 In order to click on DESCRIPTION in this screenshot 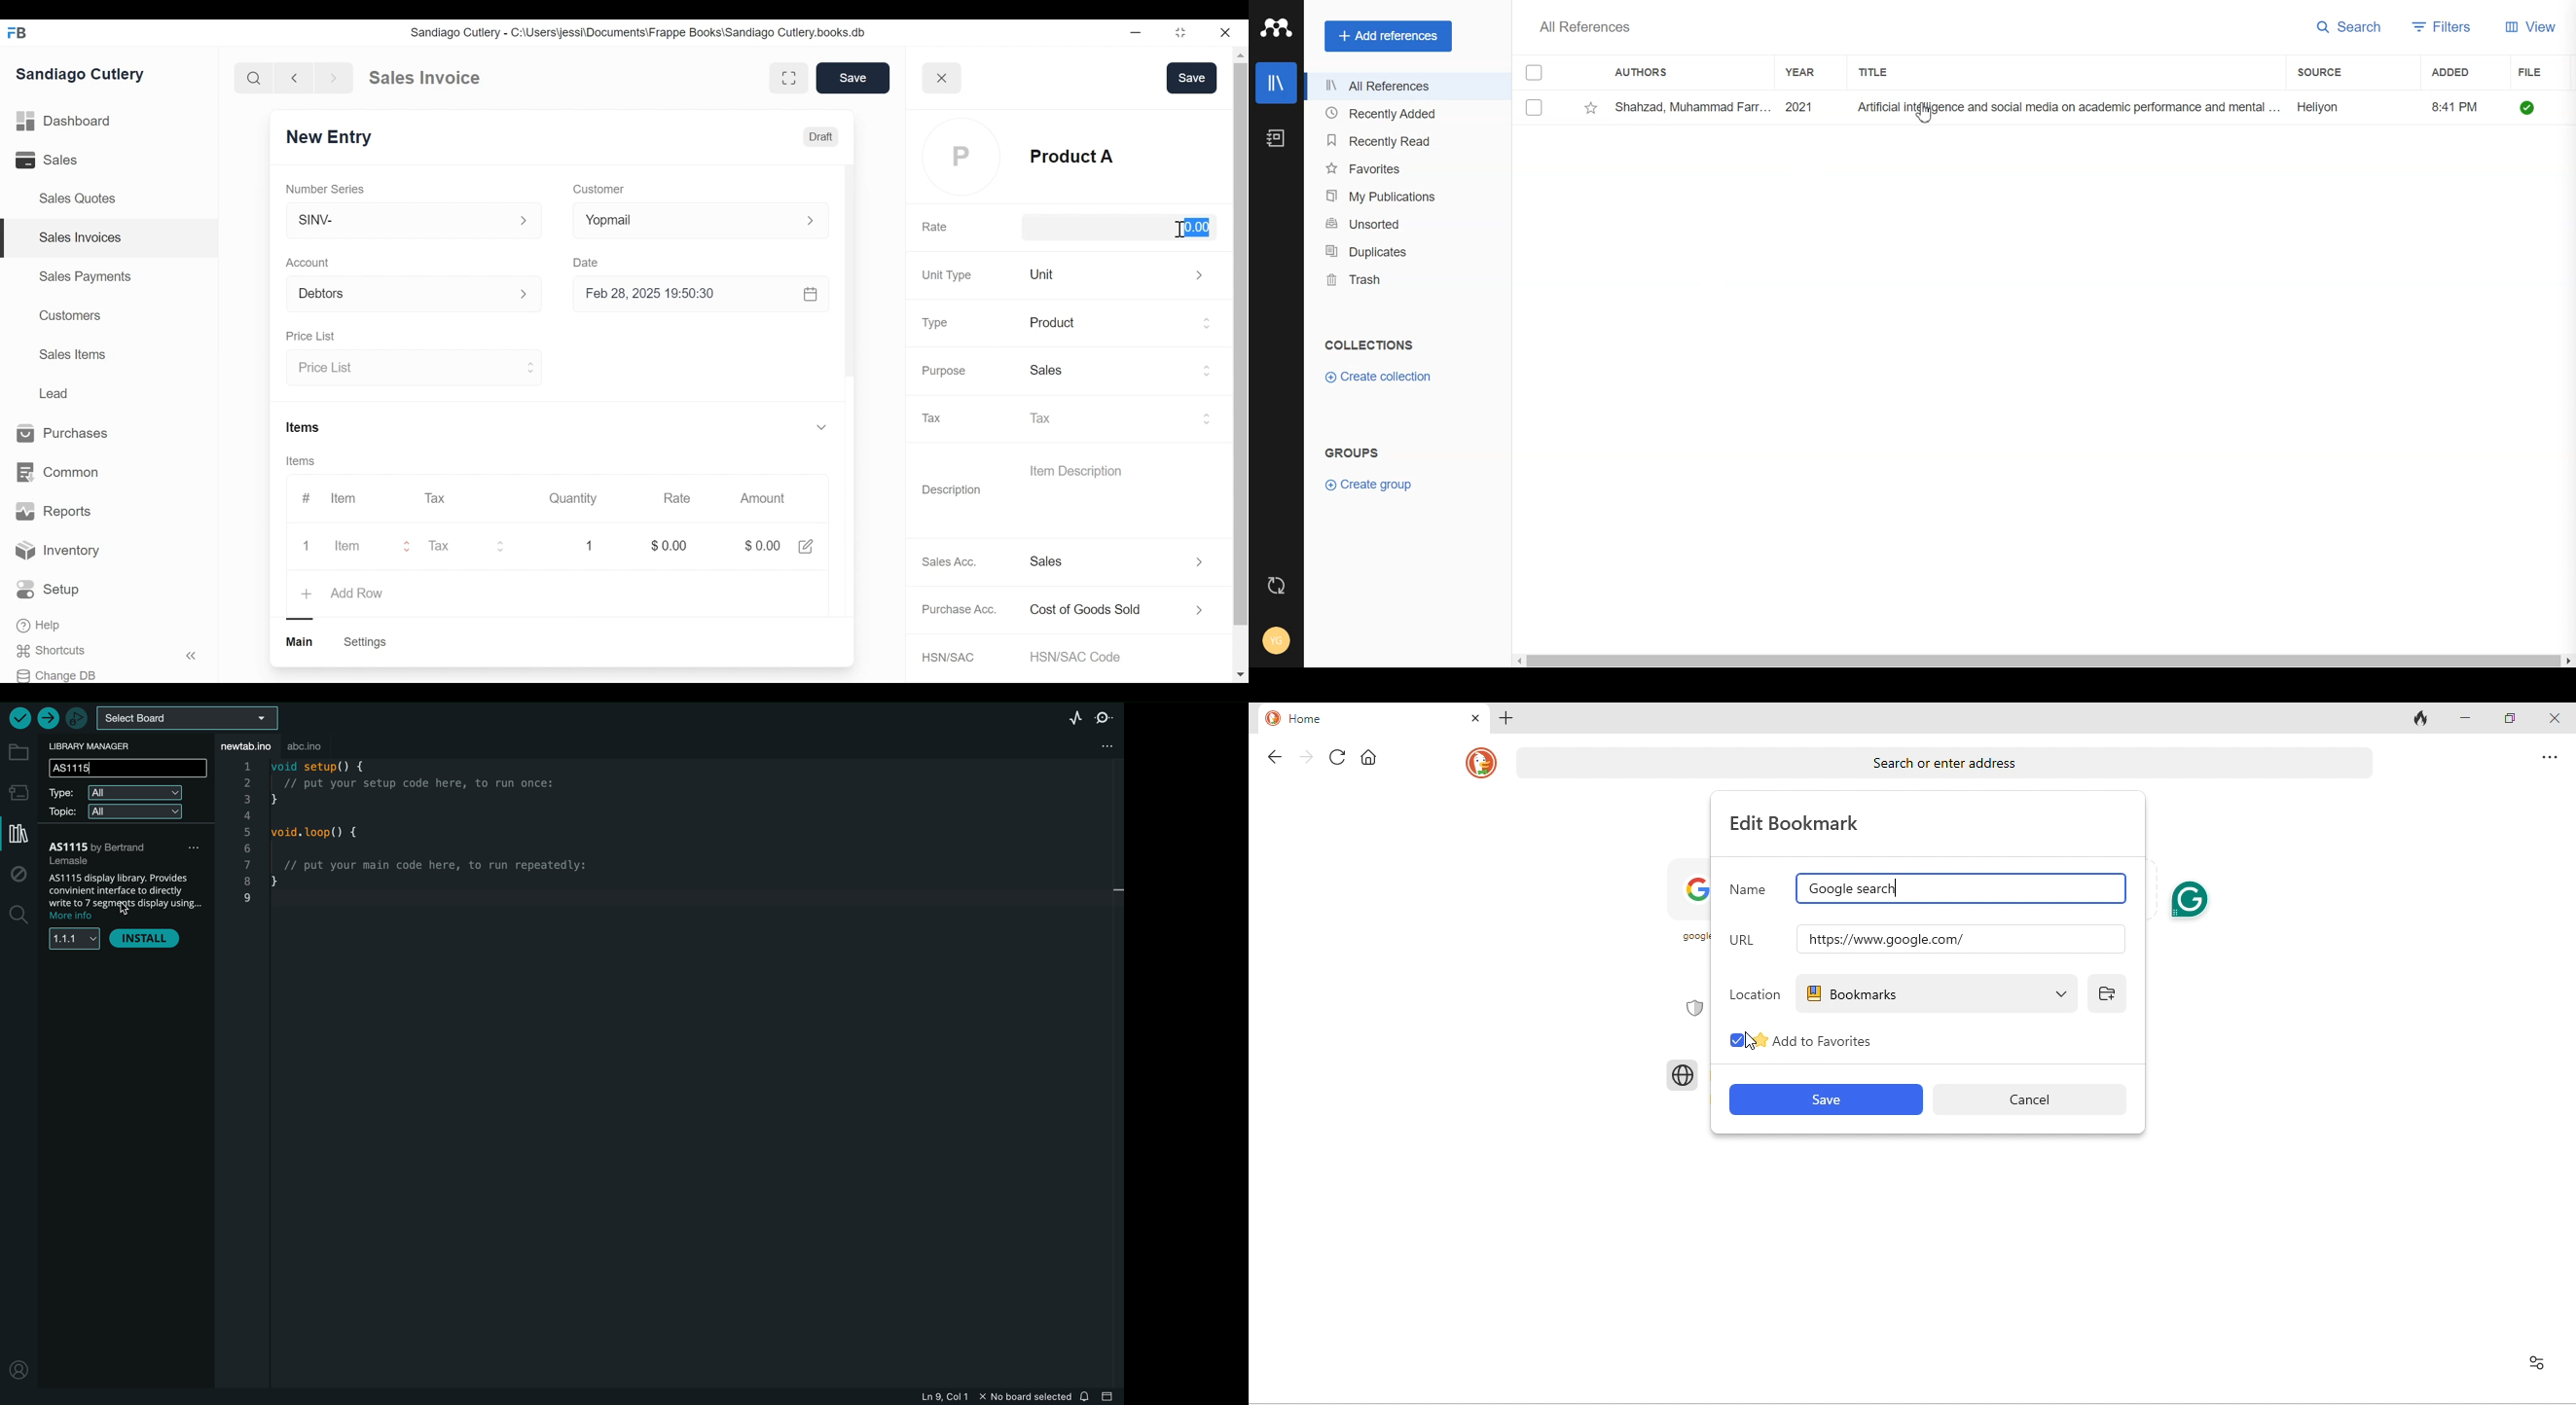, I will do `click(125, 896)`.